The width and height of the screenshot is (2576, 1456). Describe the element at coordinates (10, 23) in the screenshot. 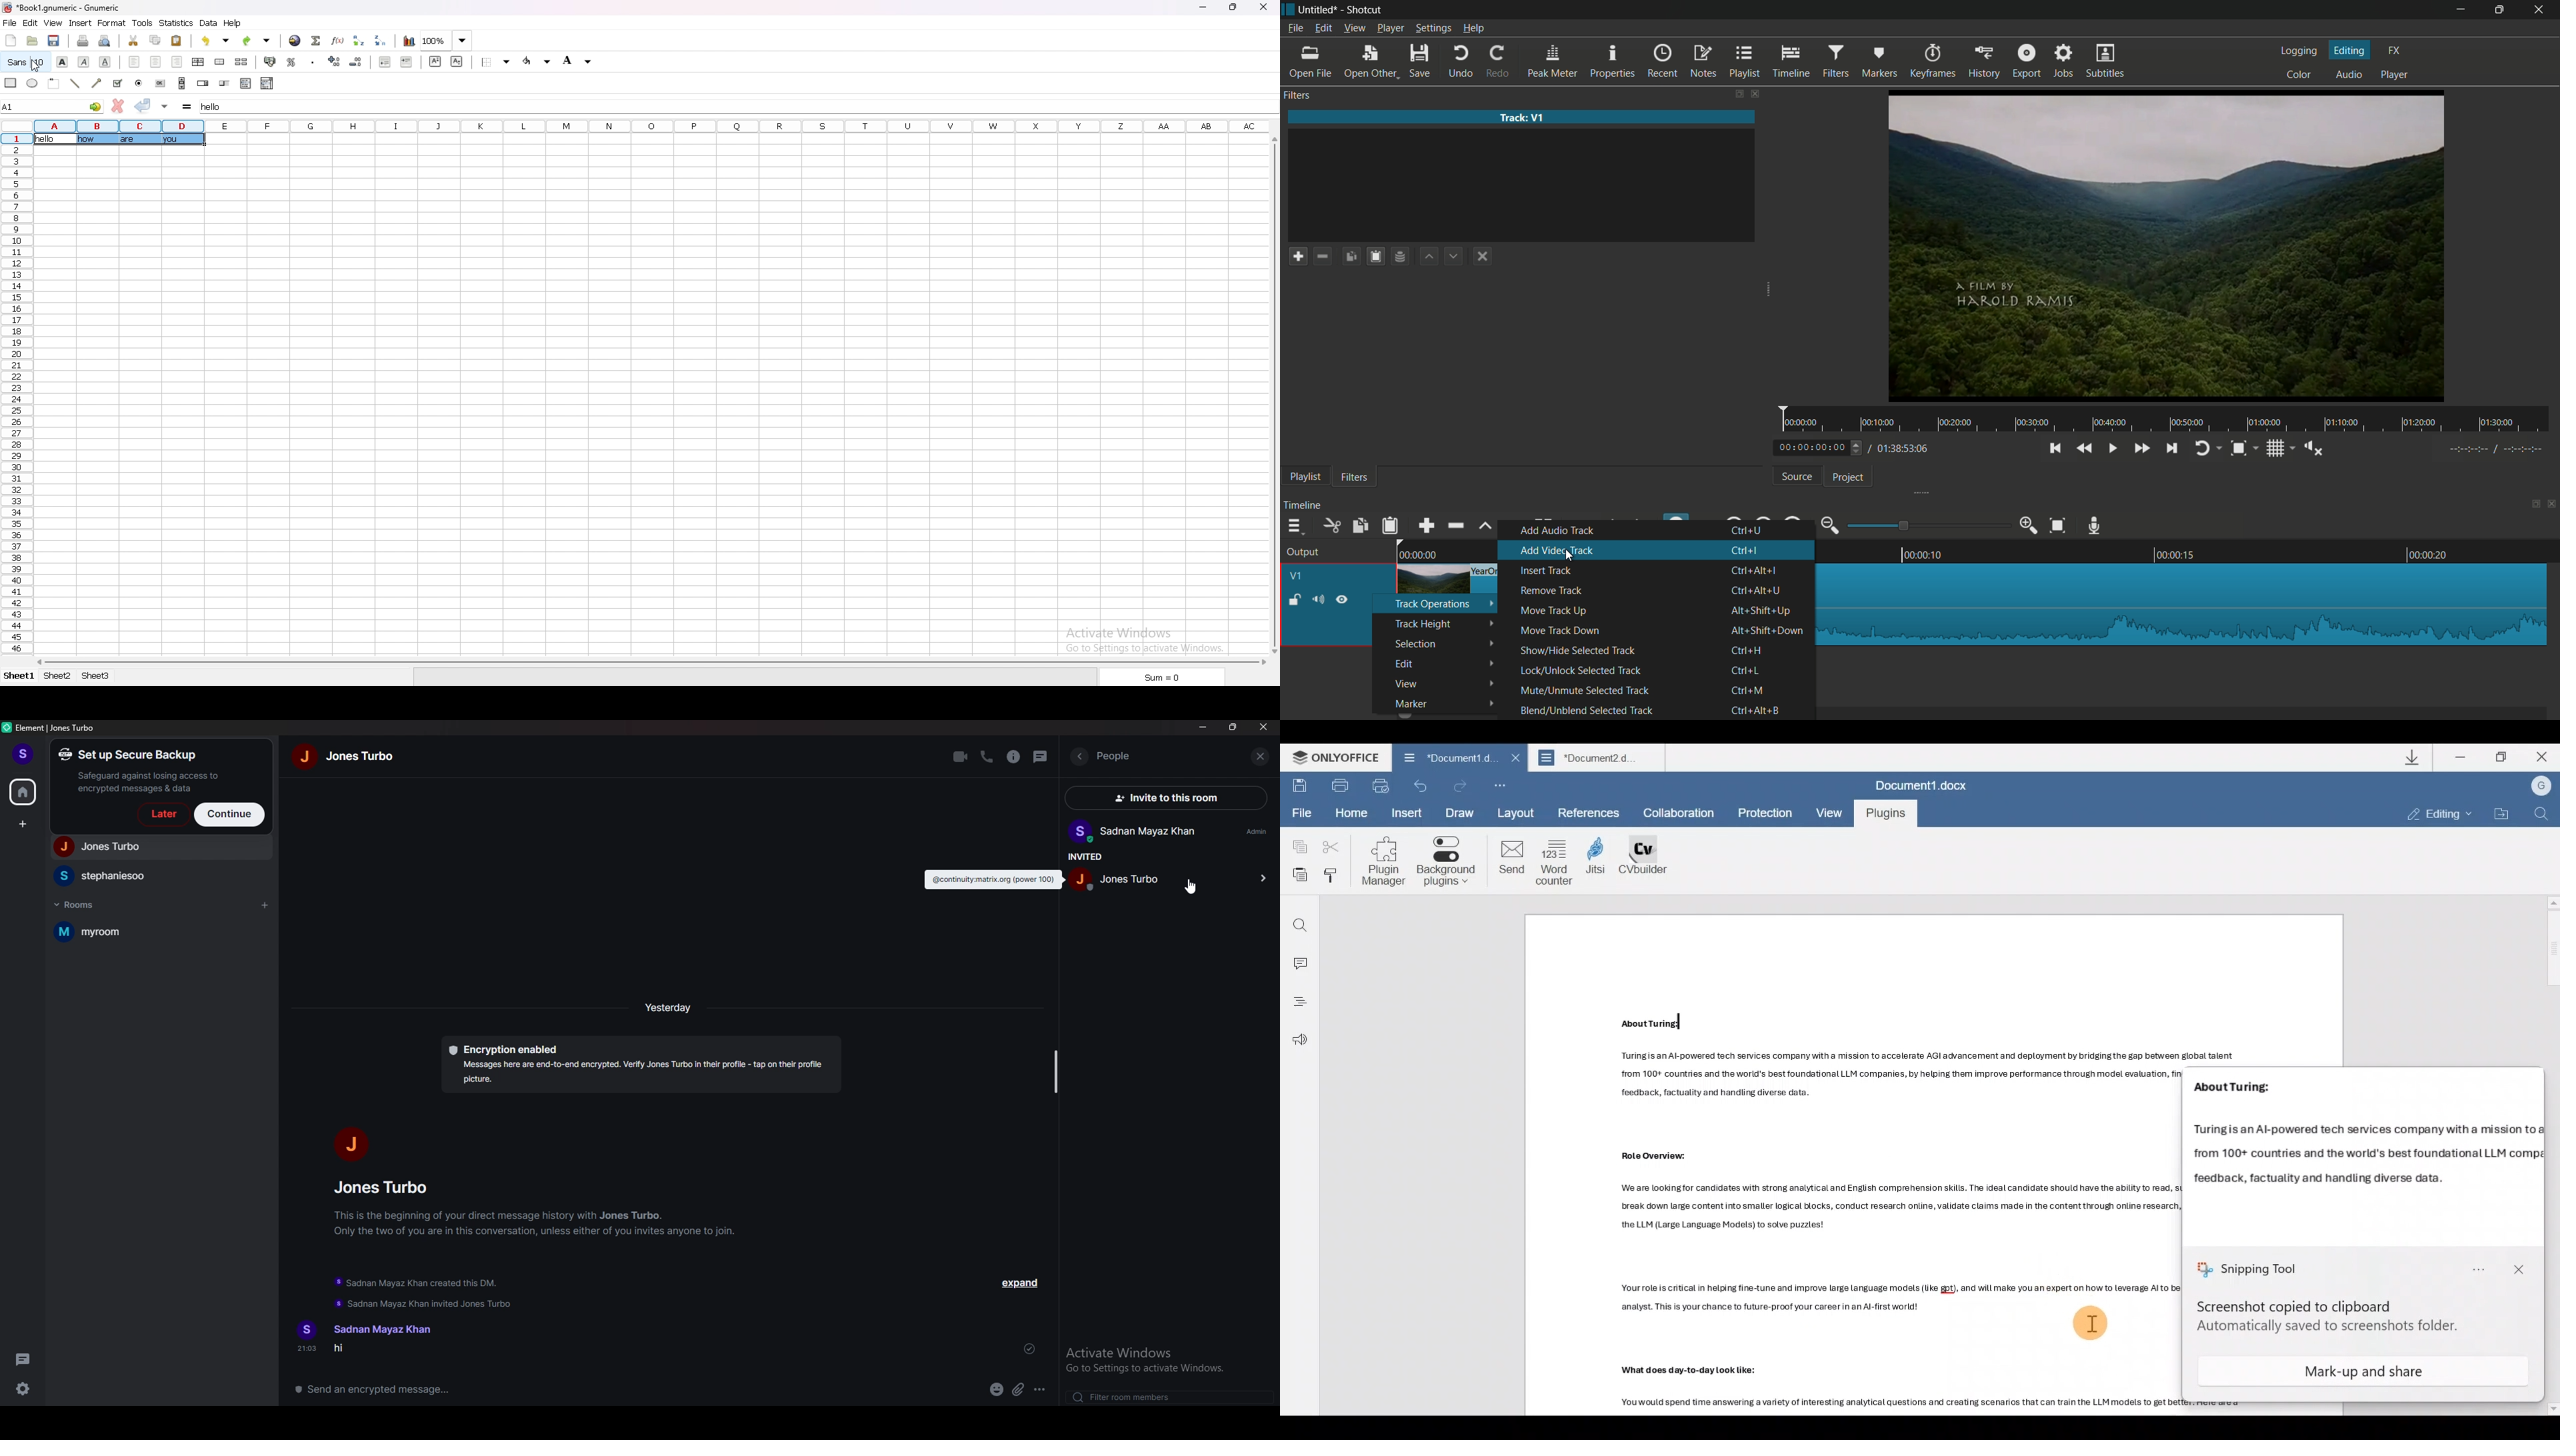

I see `file` at that location.